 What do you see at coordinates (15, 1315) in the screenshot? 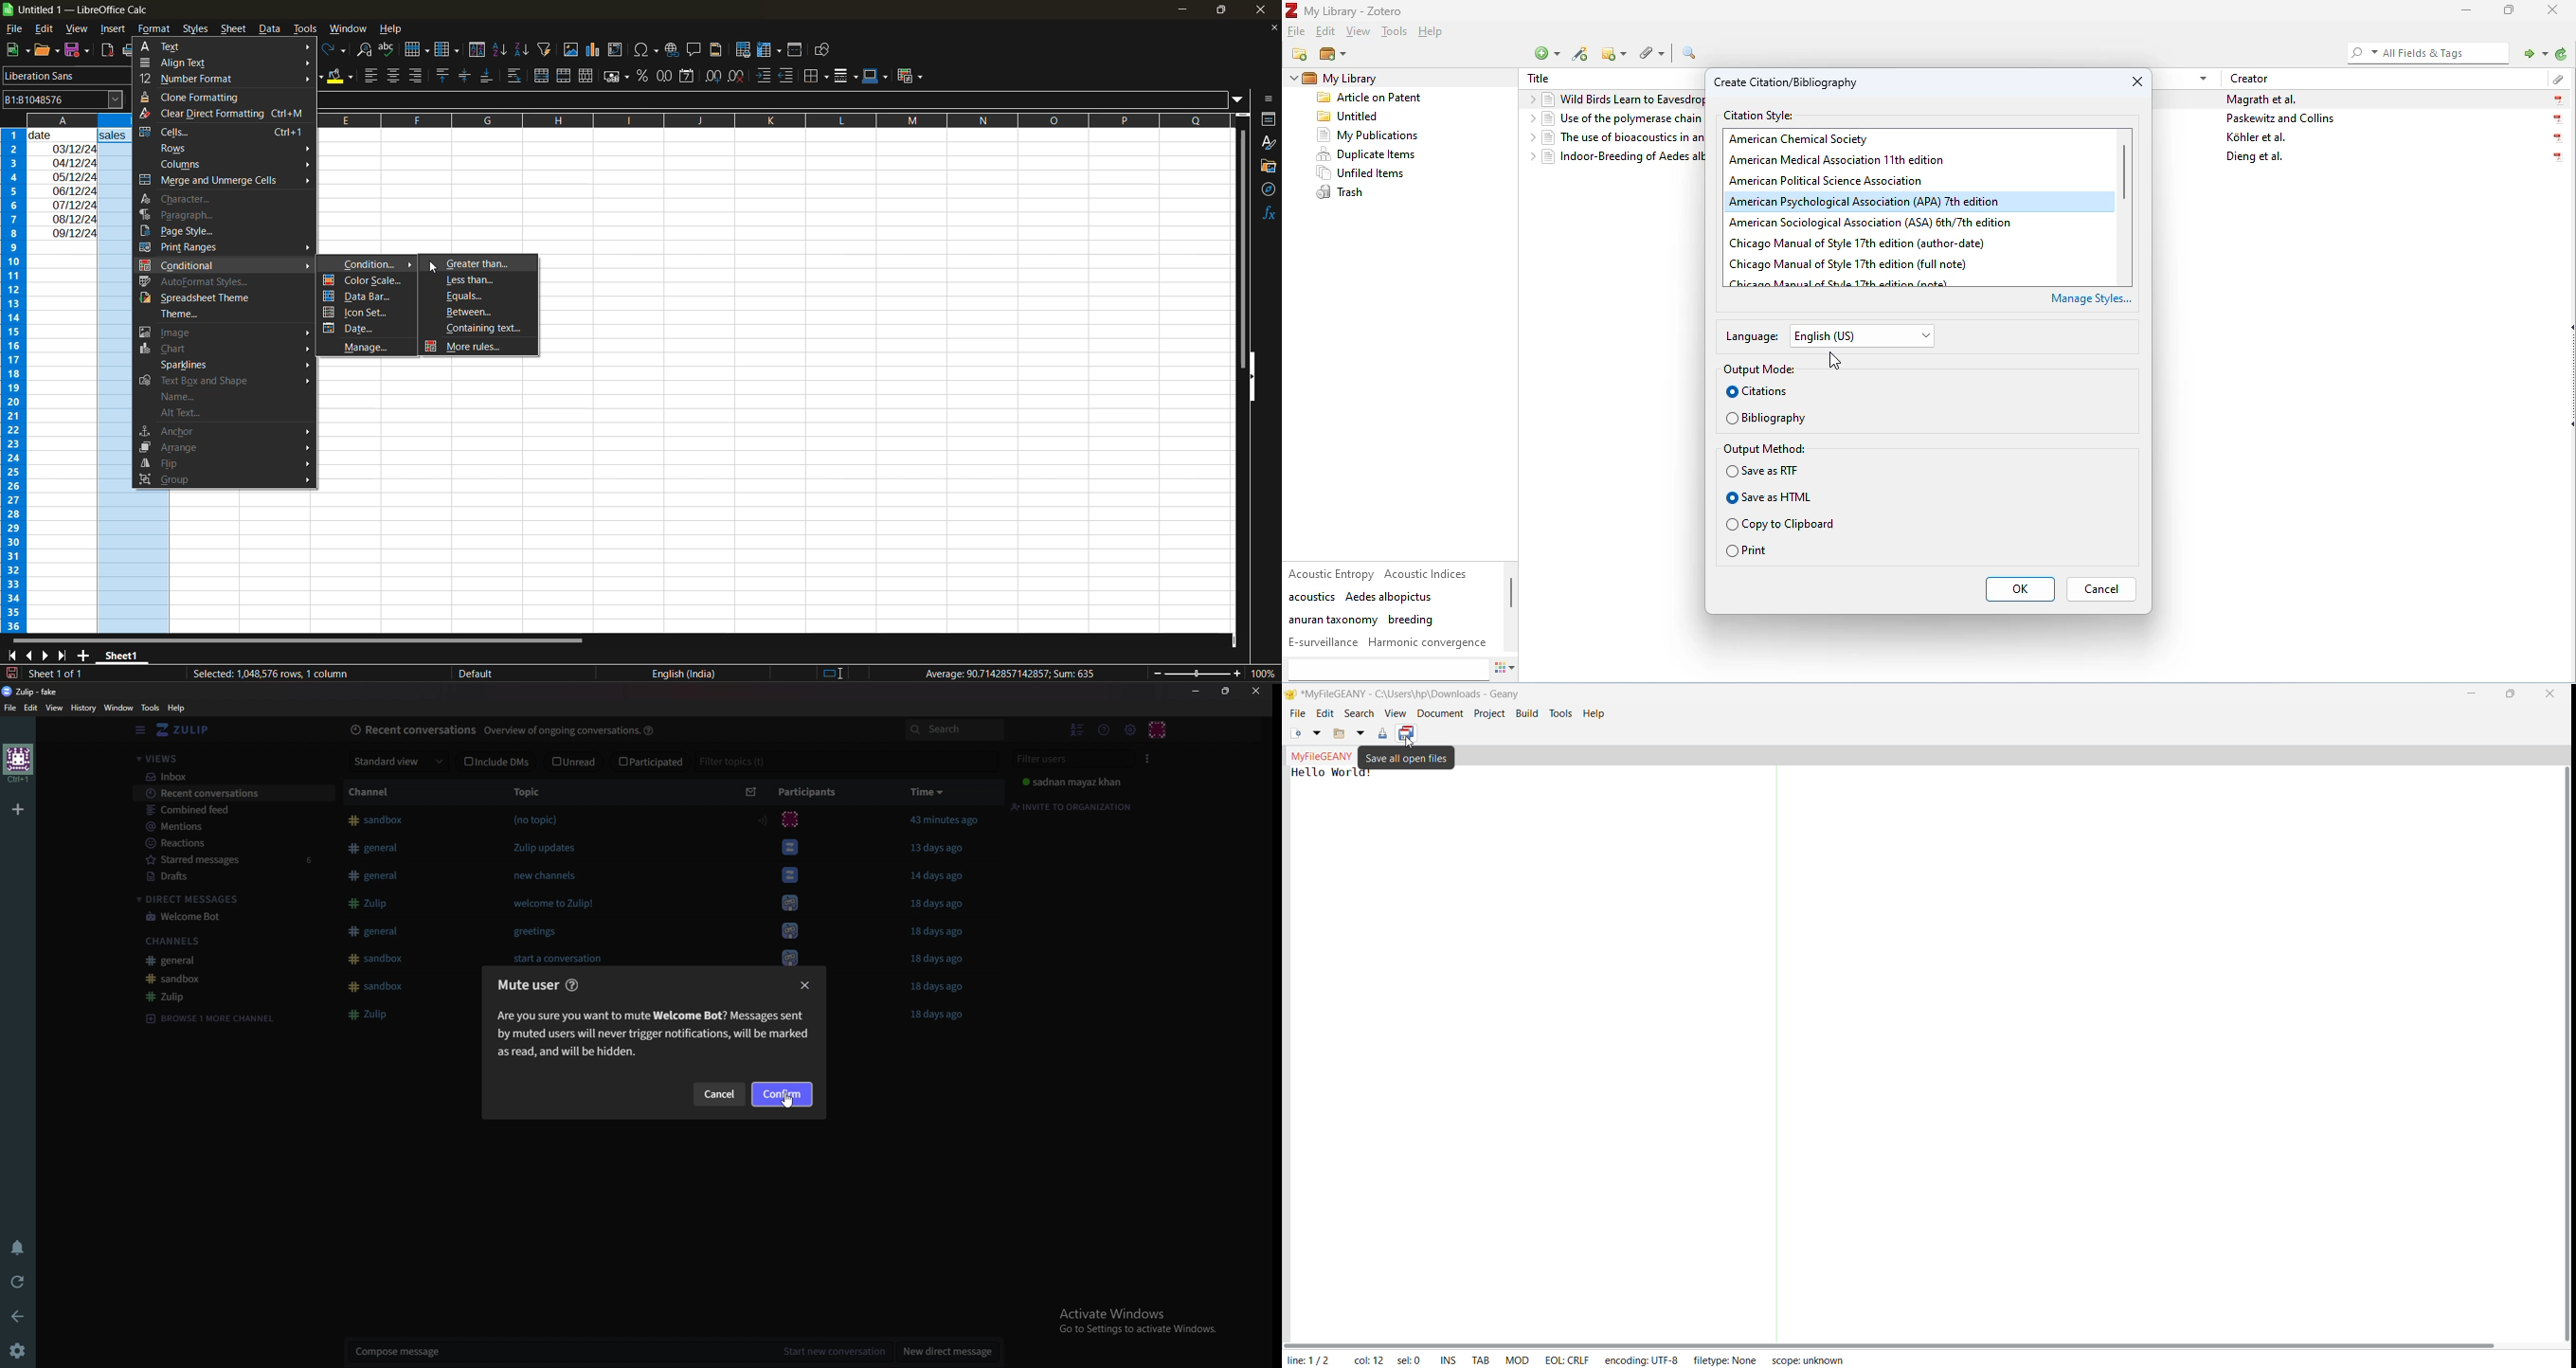
I see `back` at bounding box center [15, 1315].